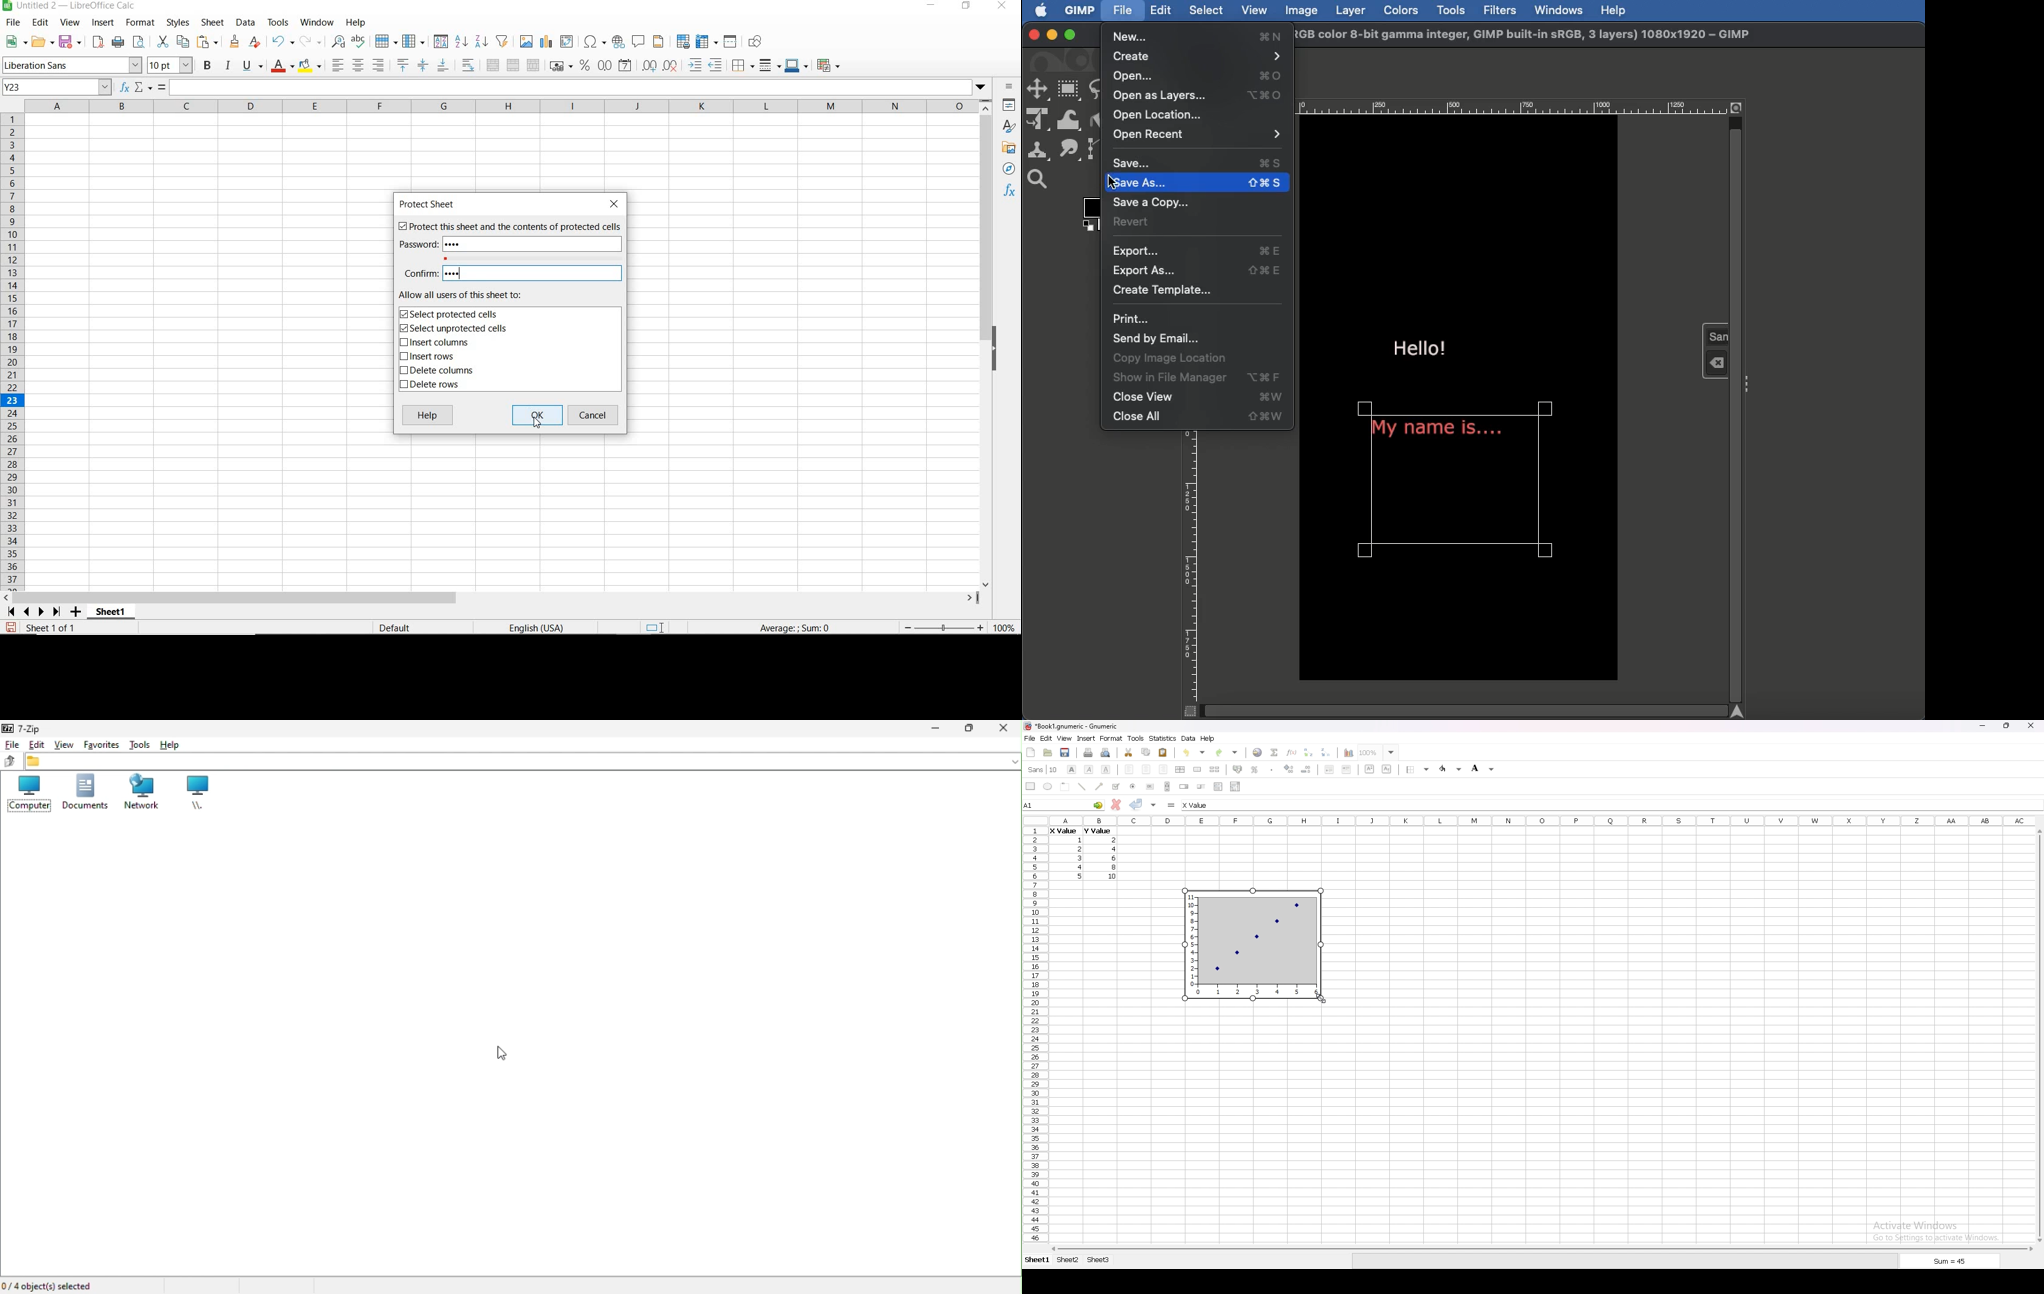  Describe the element at coordinates (282, 42) in the screenshot. I see `UNDO` at that location.